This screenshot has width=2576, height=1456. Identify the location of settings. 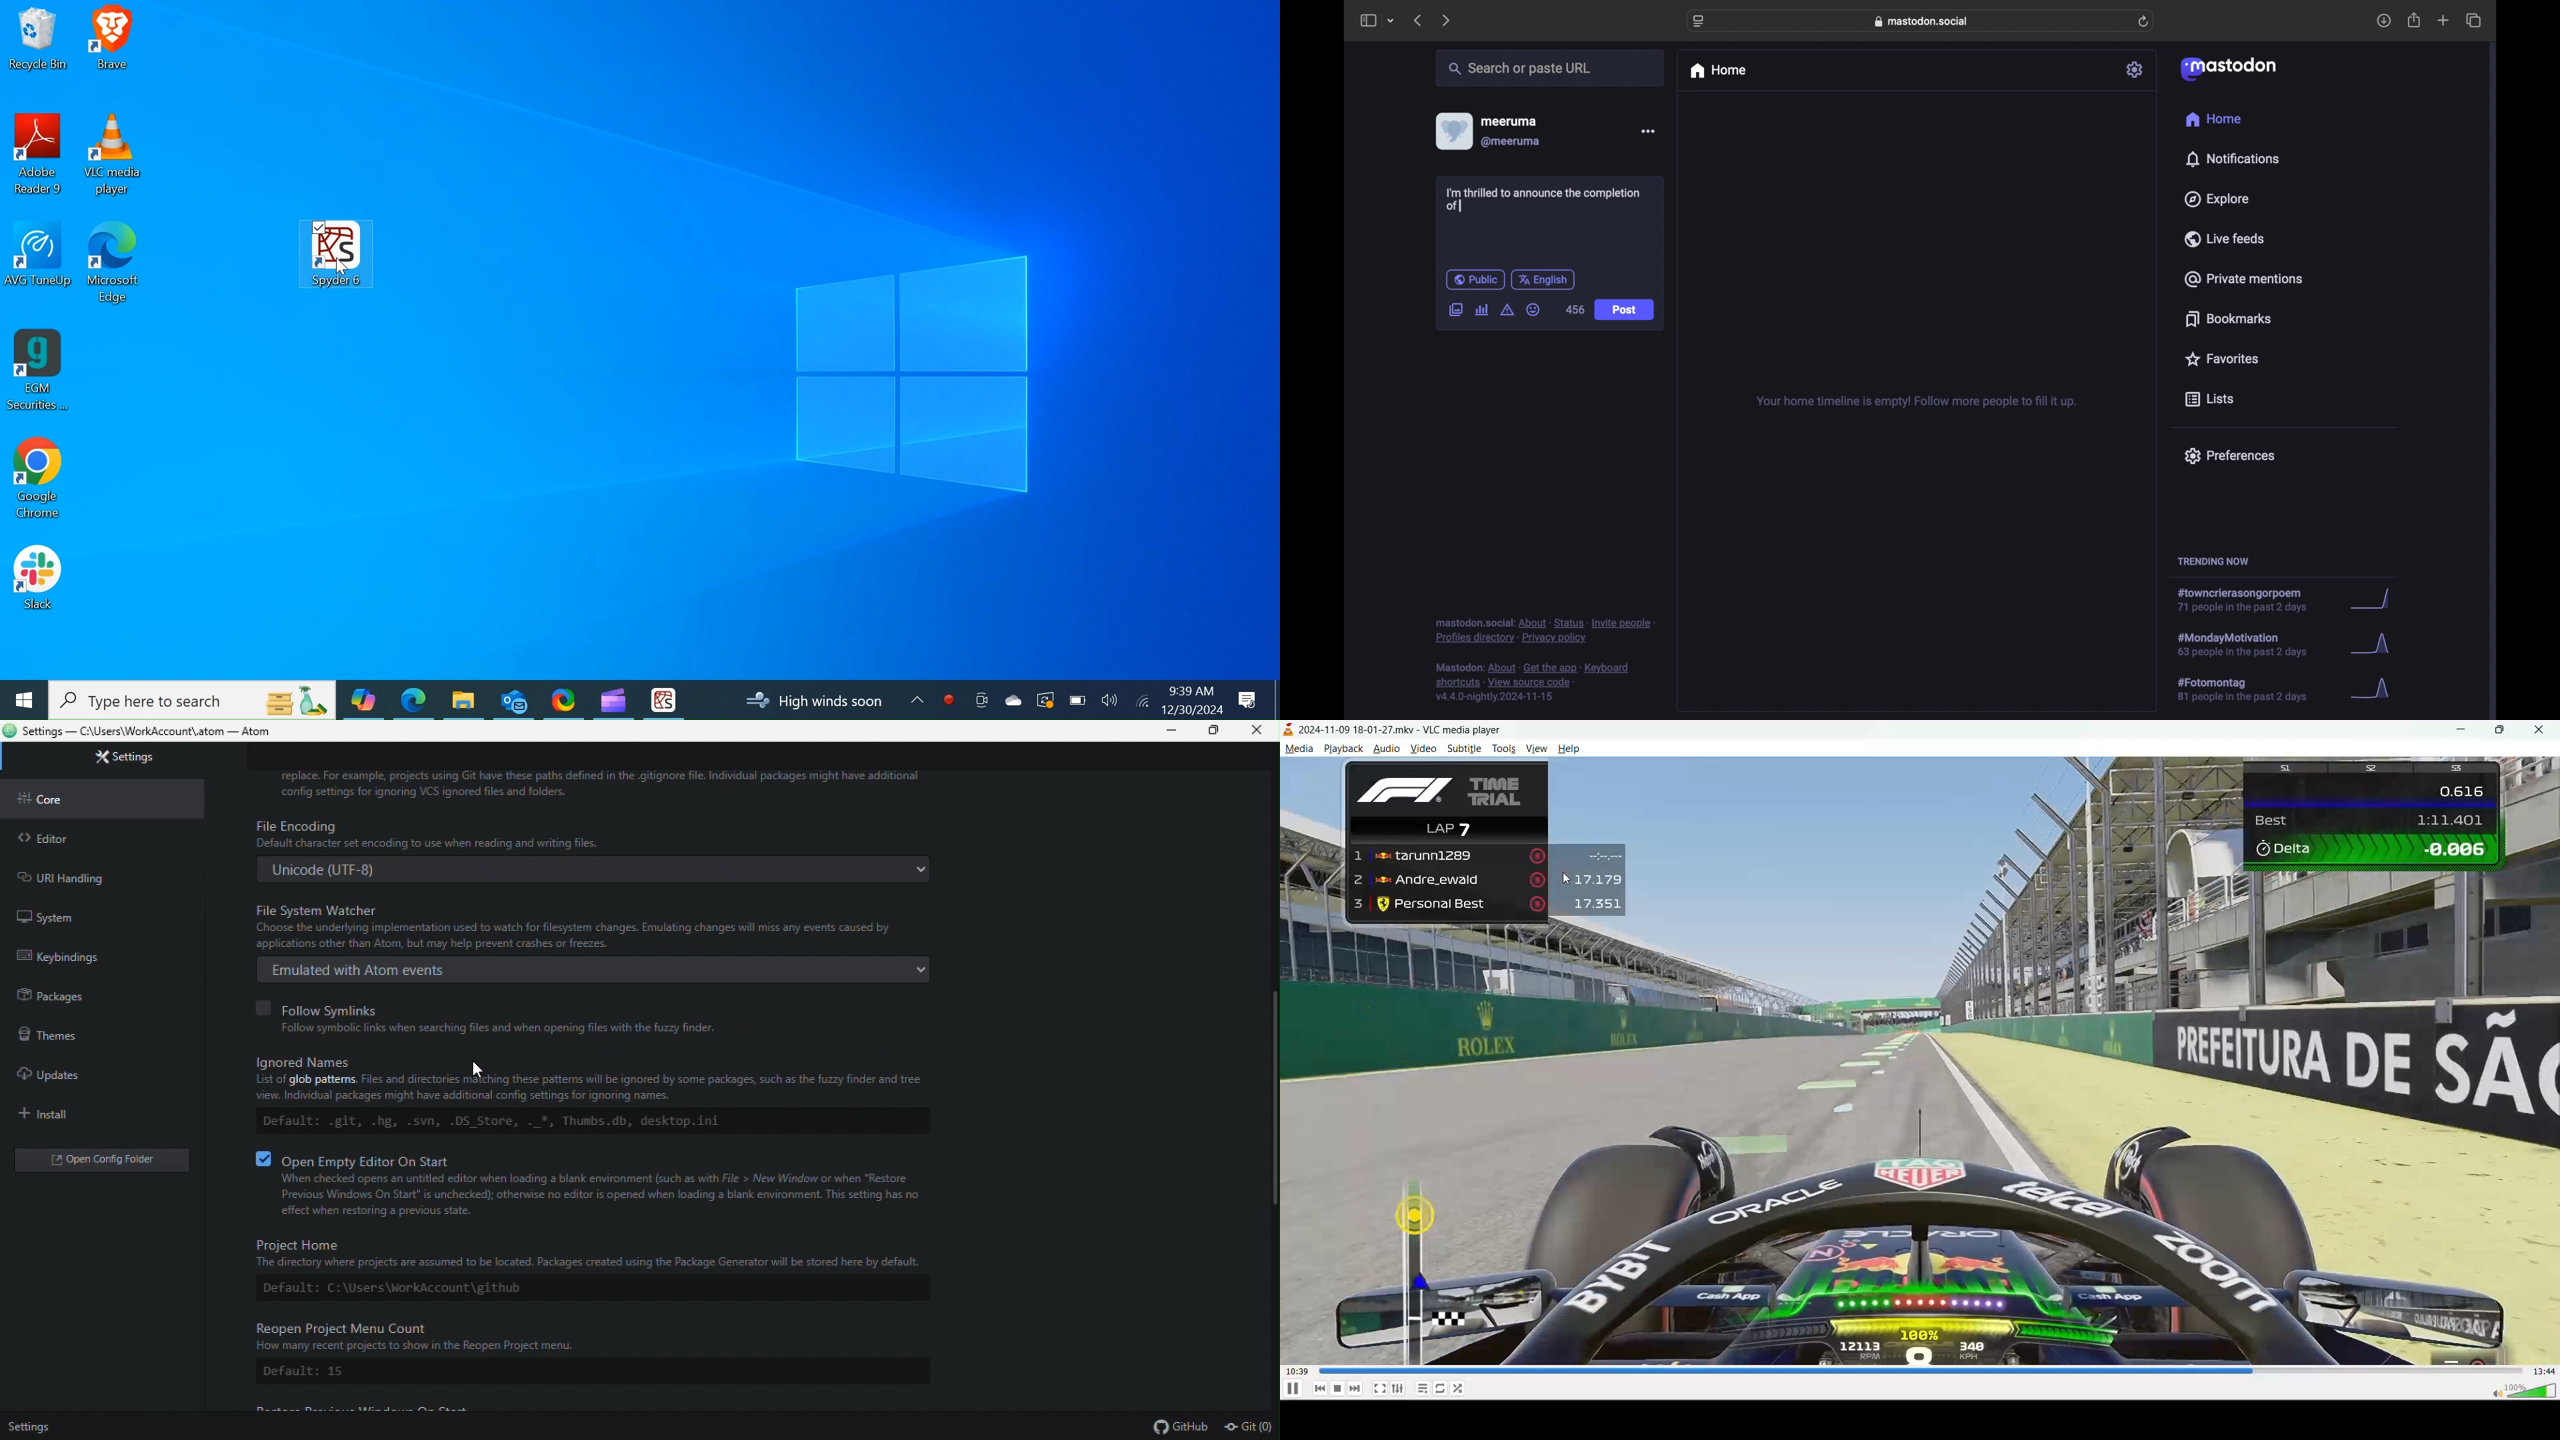
(2135, 69).